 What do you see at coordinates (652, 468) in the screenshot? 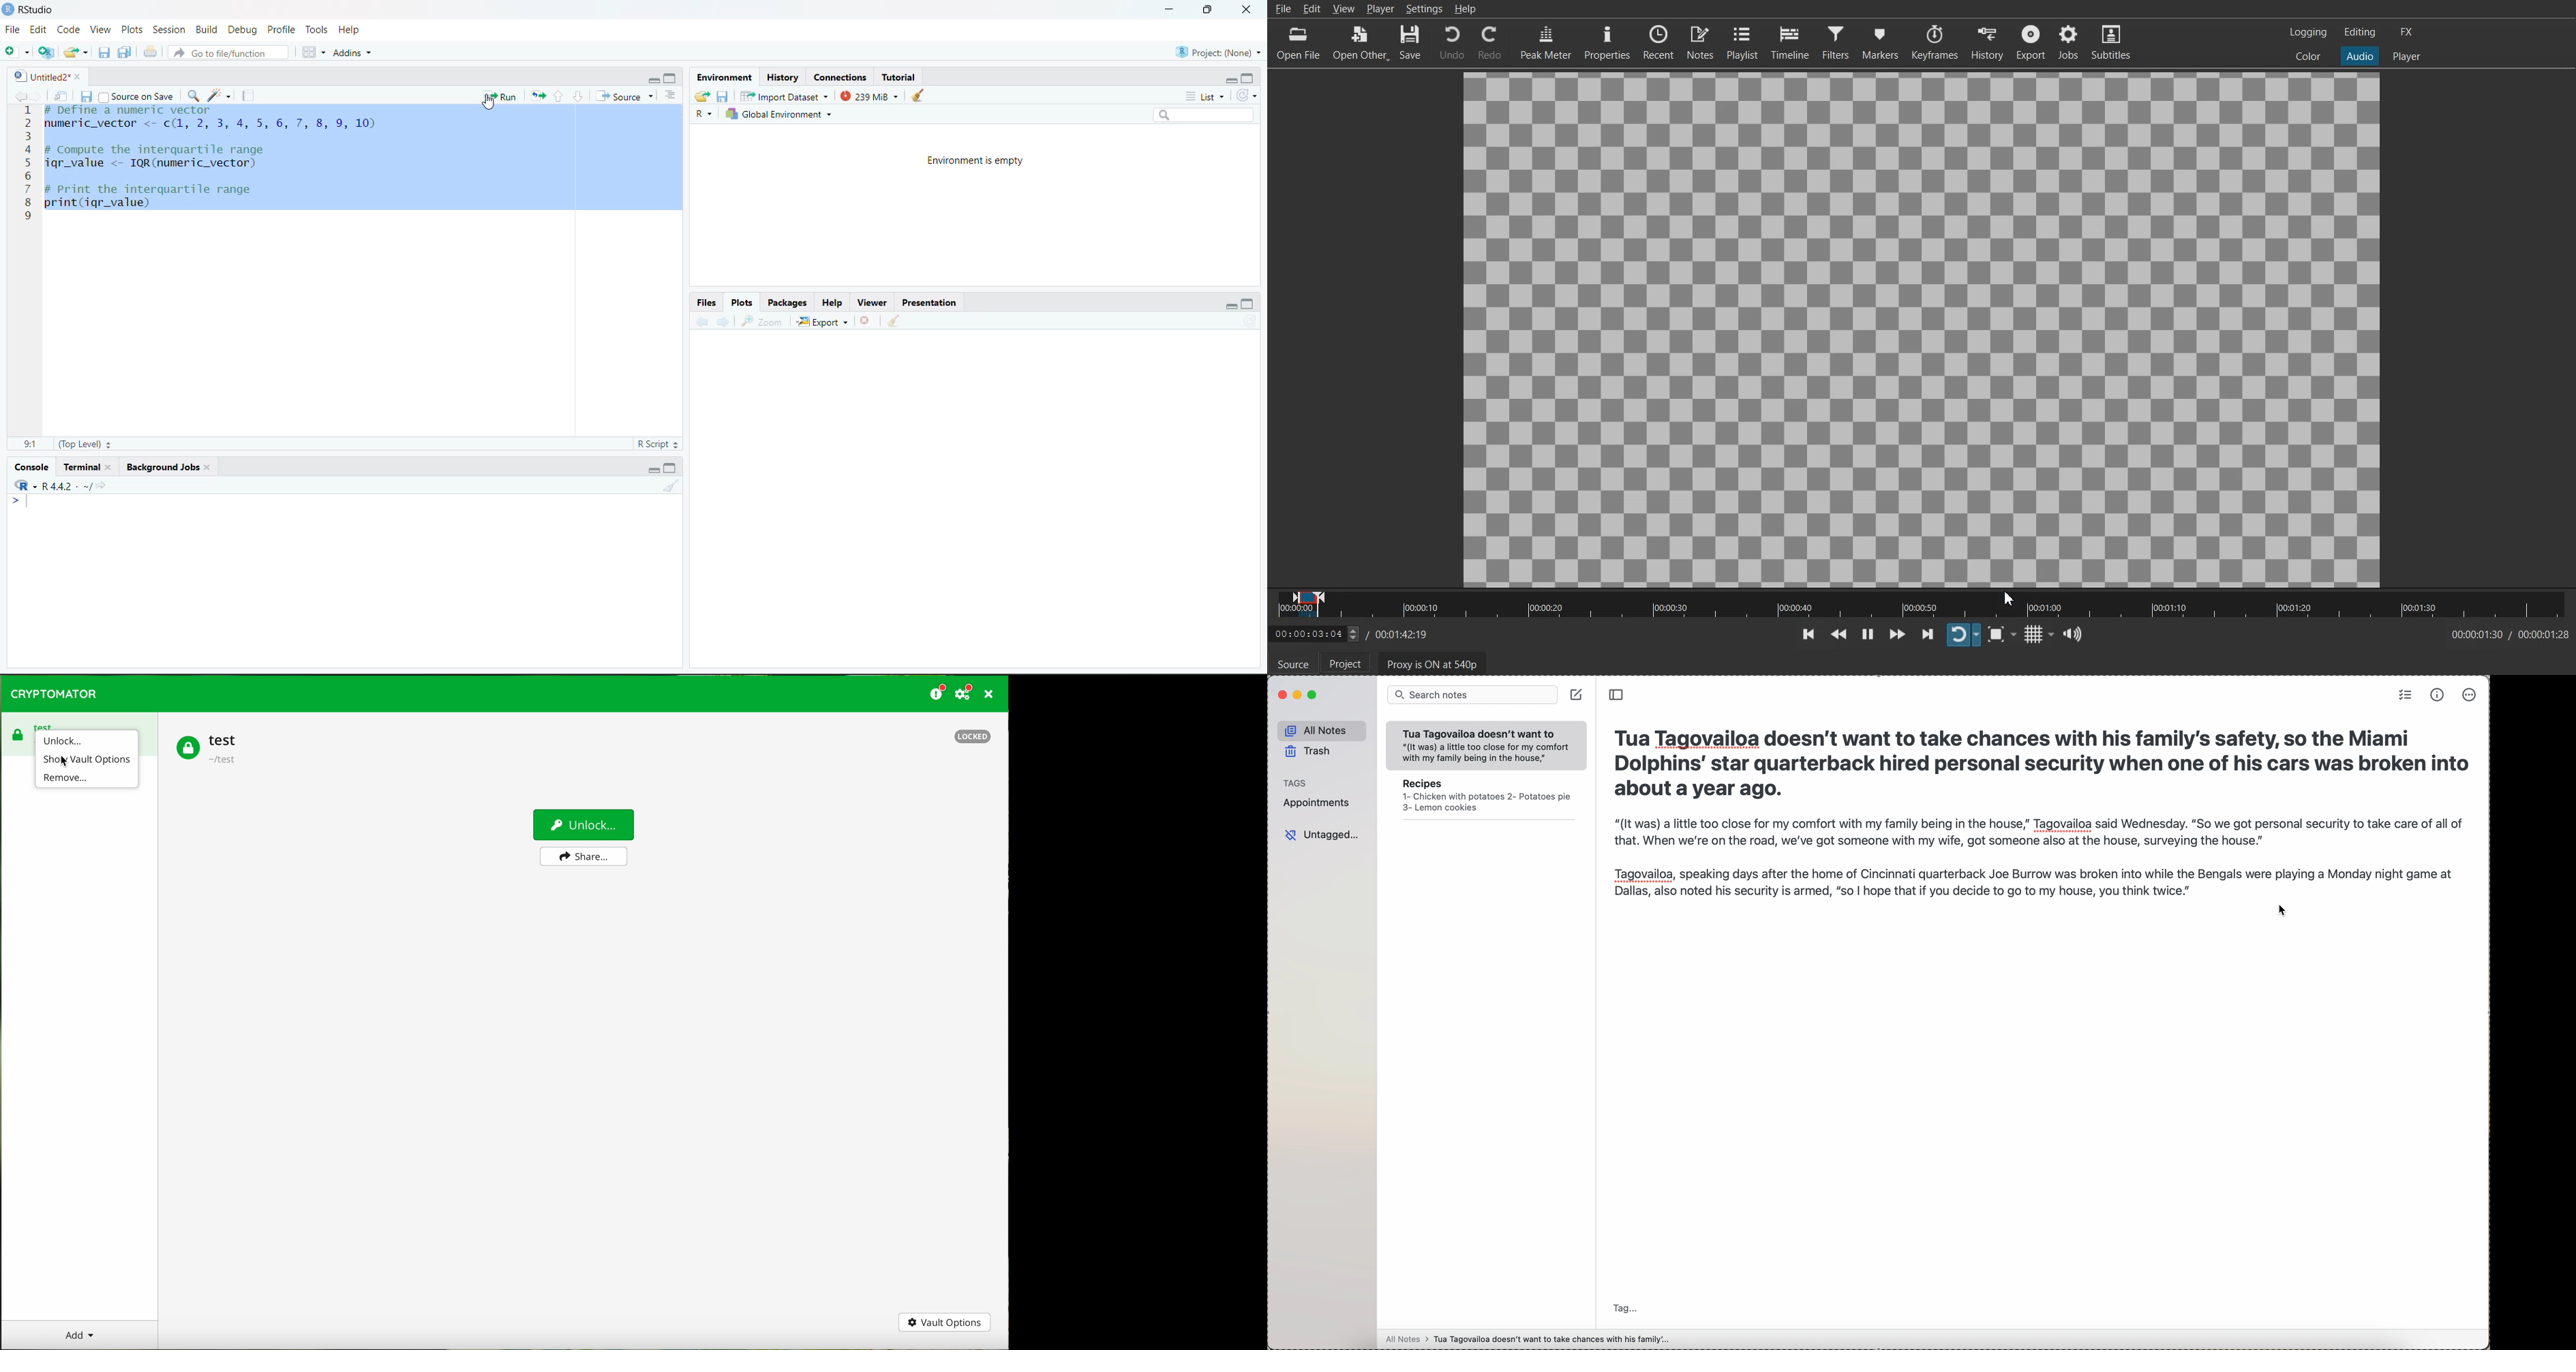
I see `Minimize` at bounding box center [652, 468].